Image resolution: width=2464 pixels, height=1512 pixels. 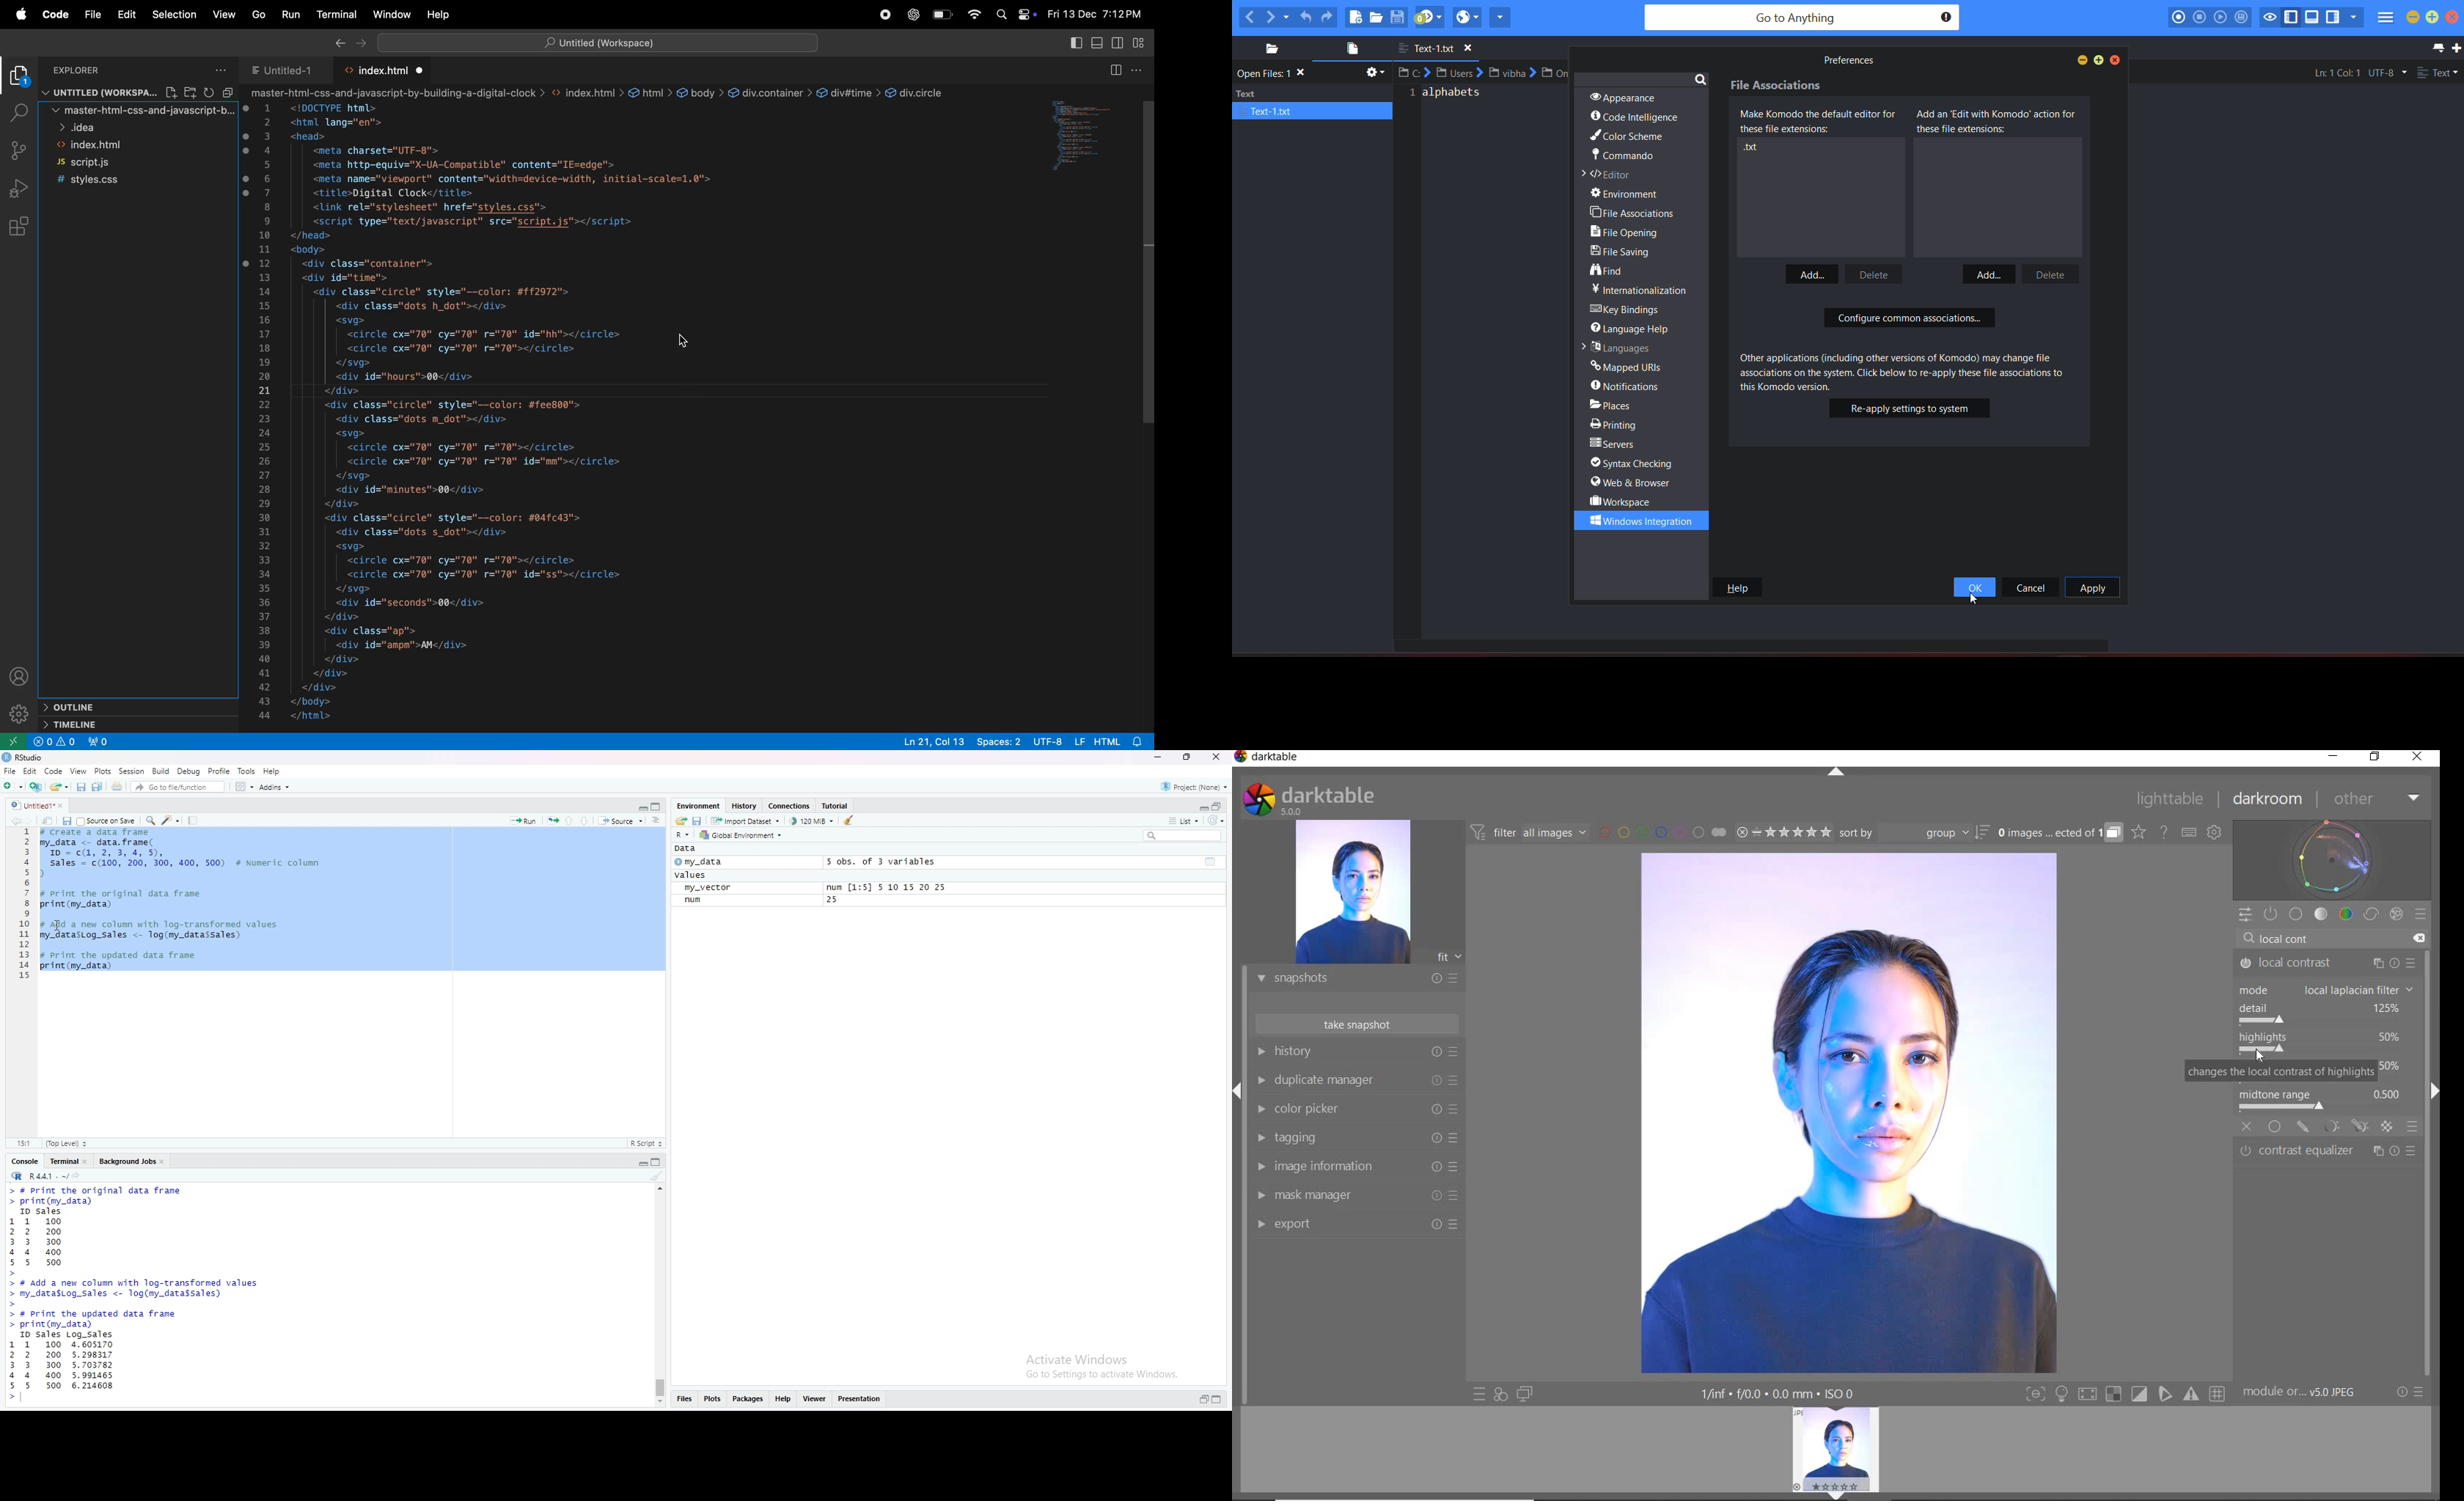 What do you see at coordinates (171, 822) in the screenshot?
I see `code tools` at bounding box center [171, 822].